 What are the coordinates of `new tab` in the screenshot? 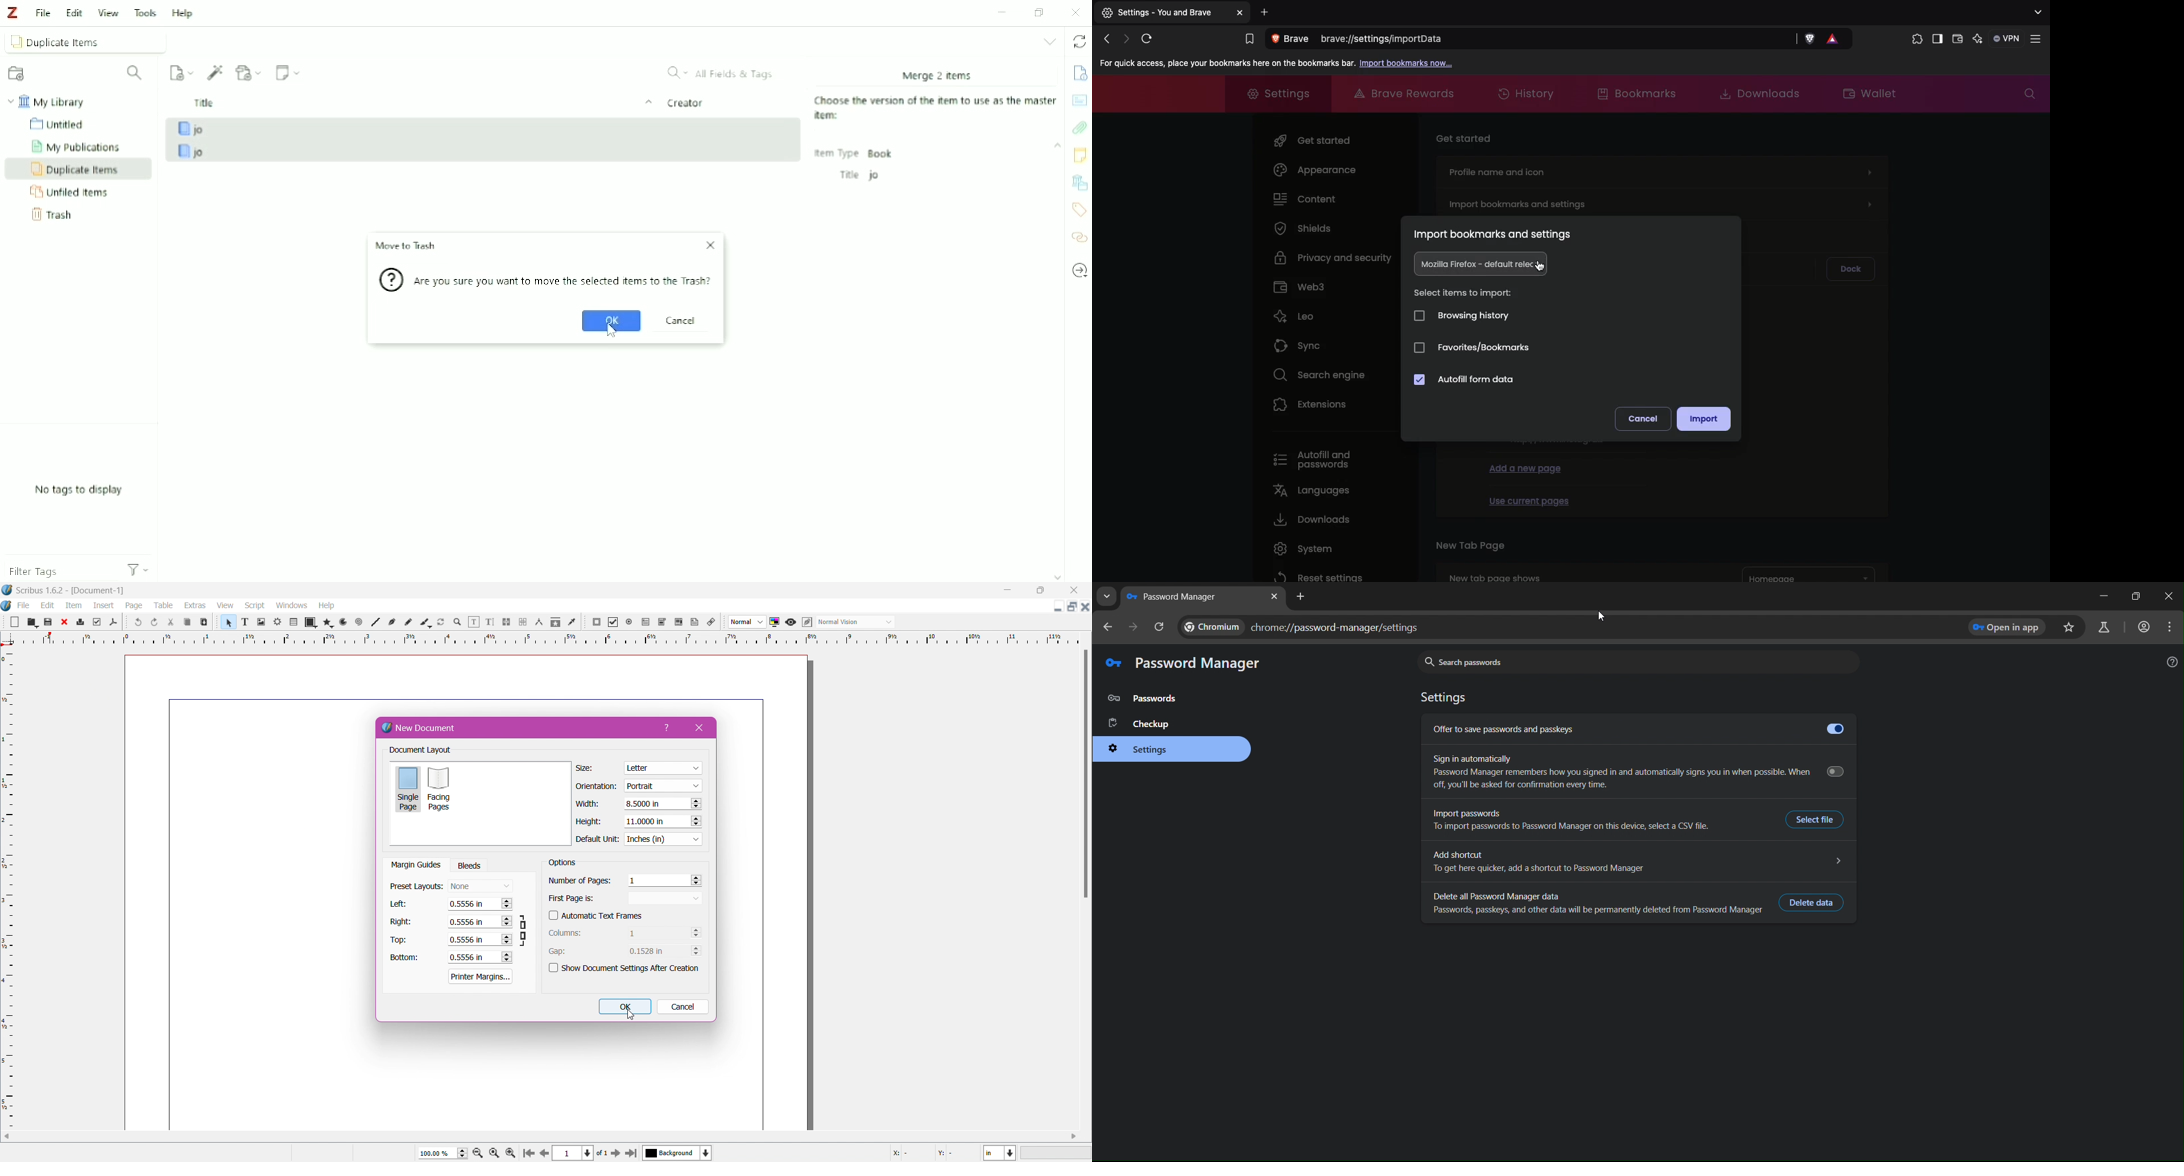 It's located at (1303, 597).